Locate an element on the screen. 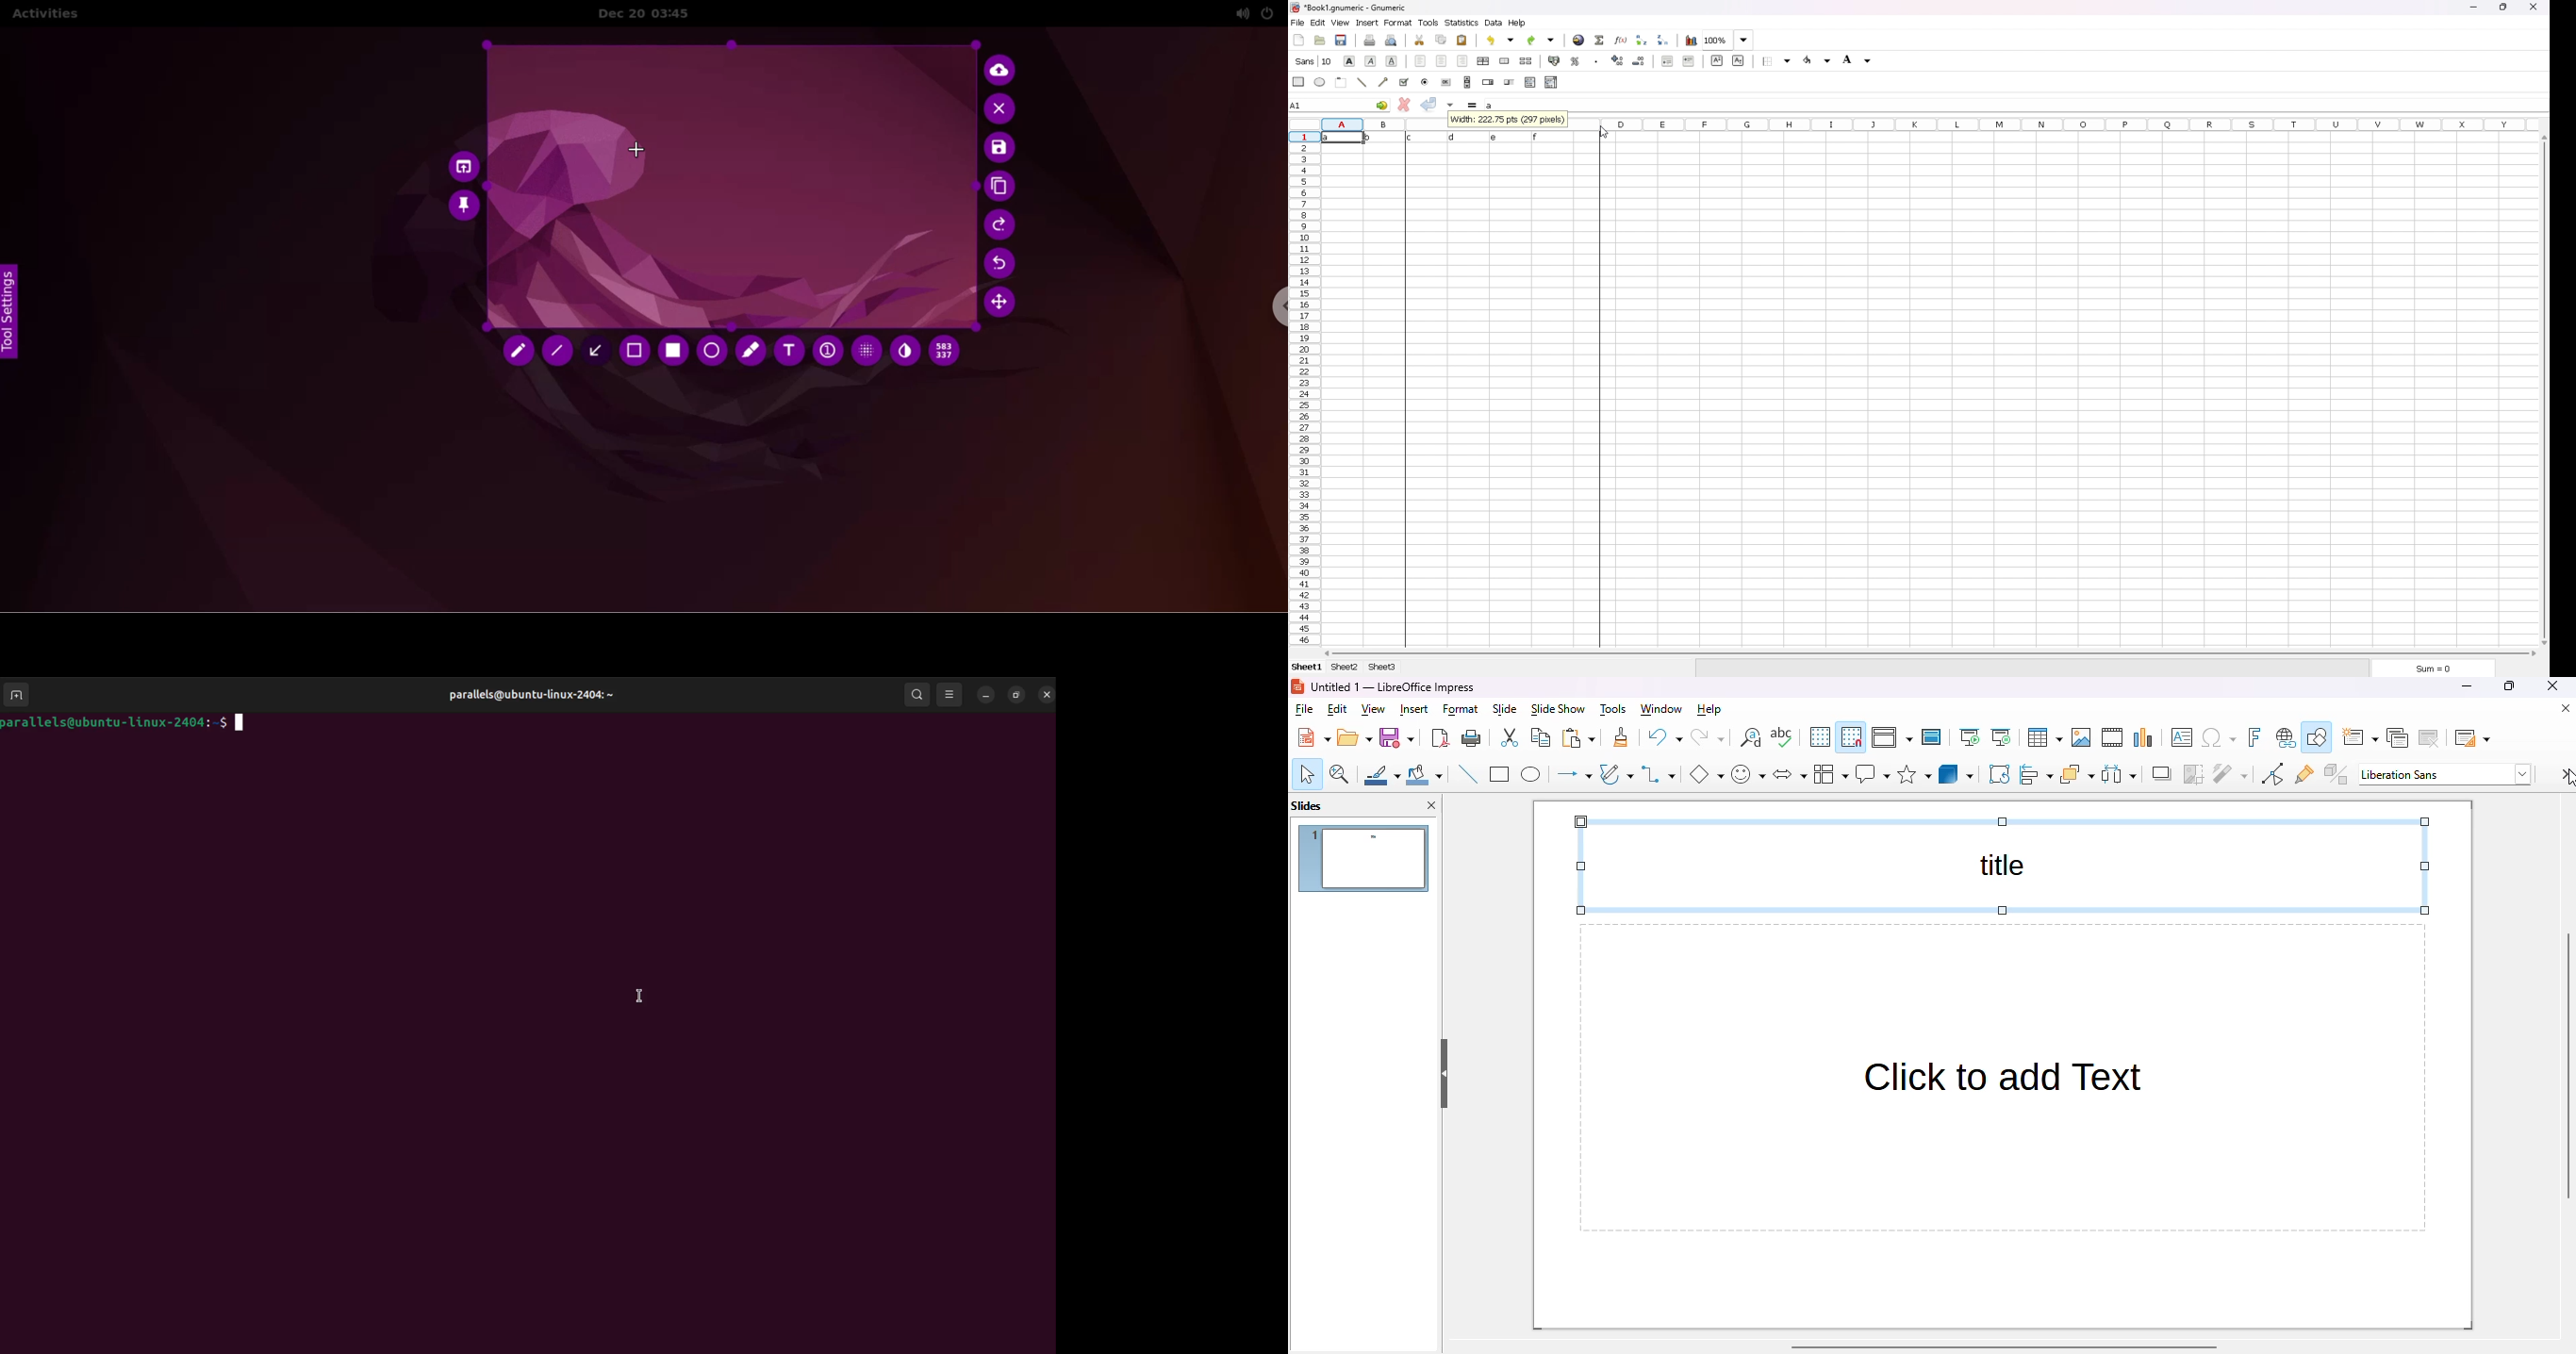 The width and height of the screenshot is (2576, 1372). tickbox is located at coordinates (1404, 82).